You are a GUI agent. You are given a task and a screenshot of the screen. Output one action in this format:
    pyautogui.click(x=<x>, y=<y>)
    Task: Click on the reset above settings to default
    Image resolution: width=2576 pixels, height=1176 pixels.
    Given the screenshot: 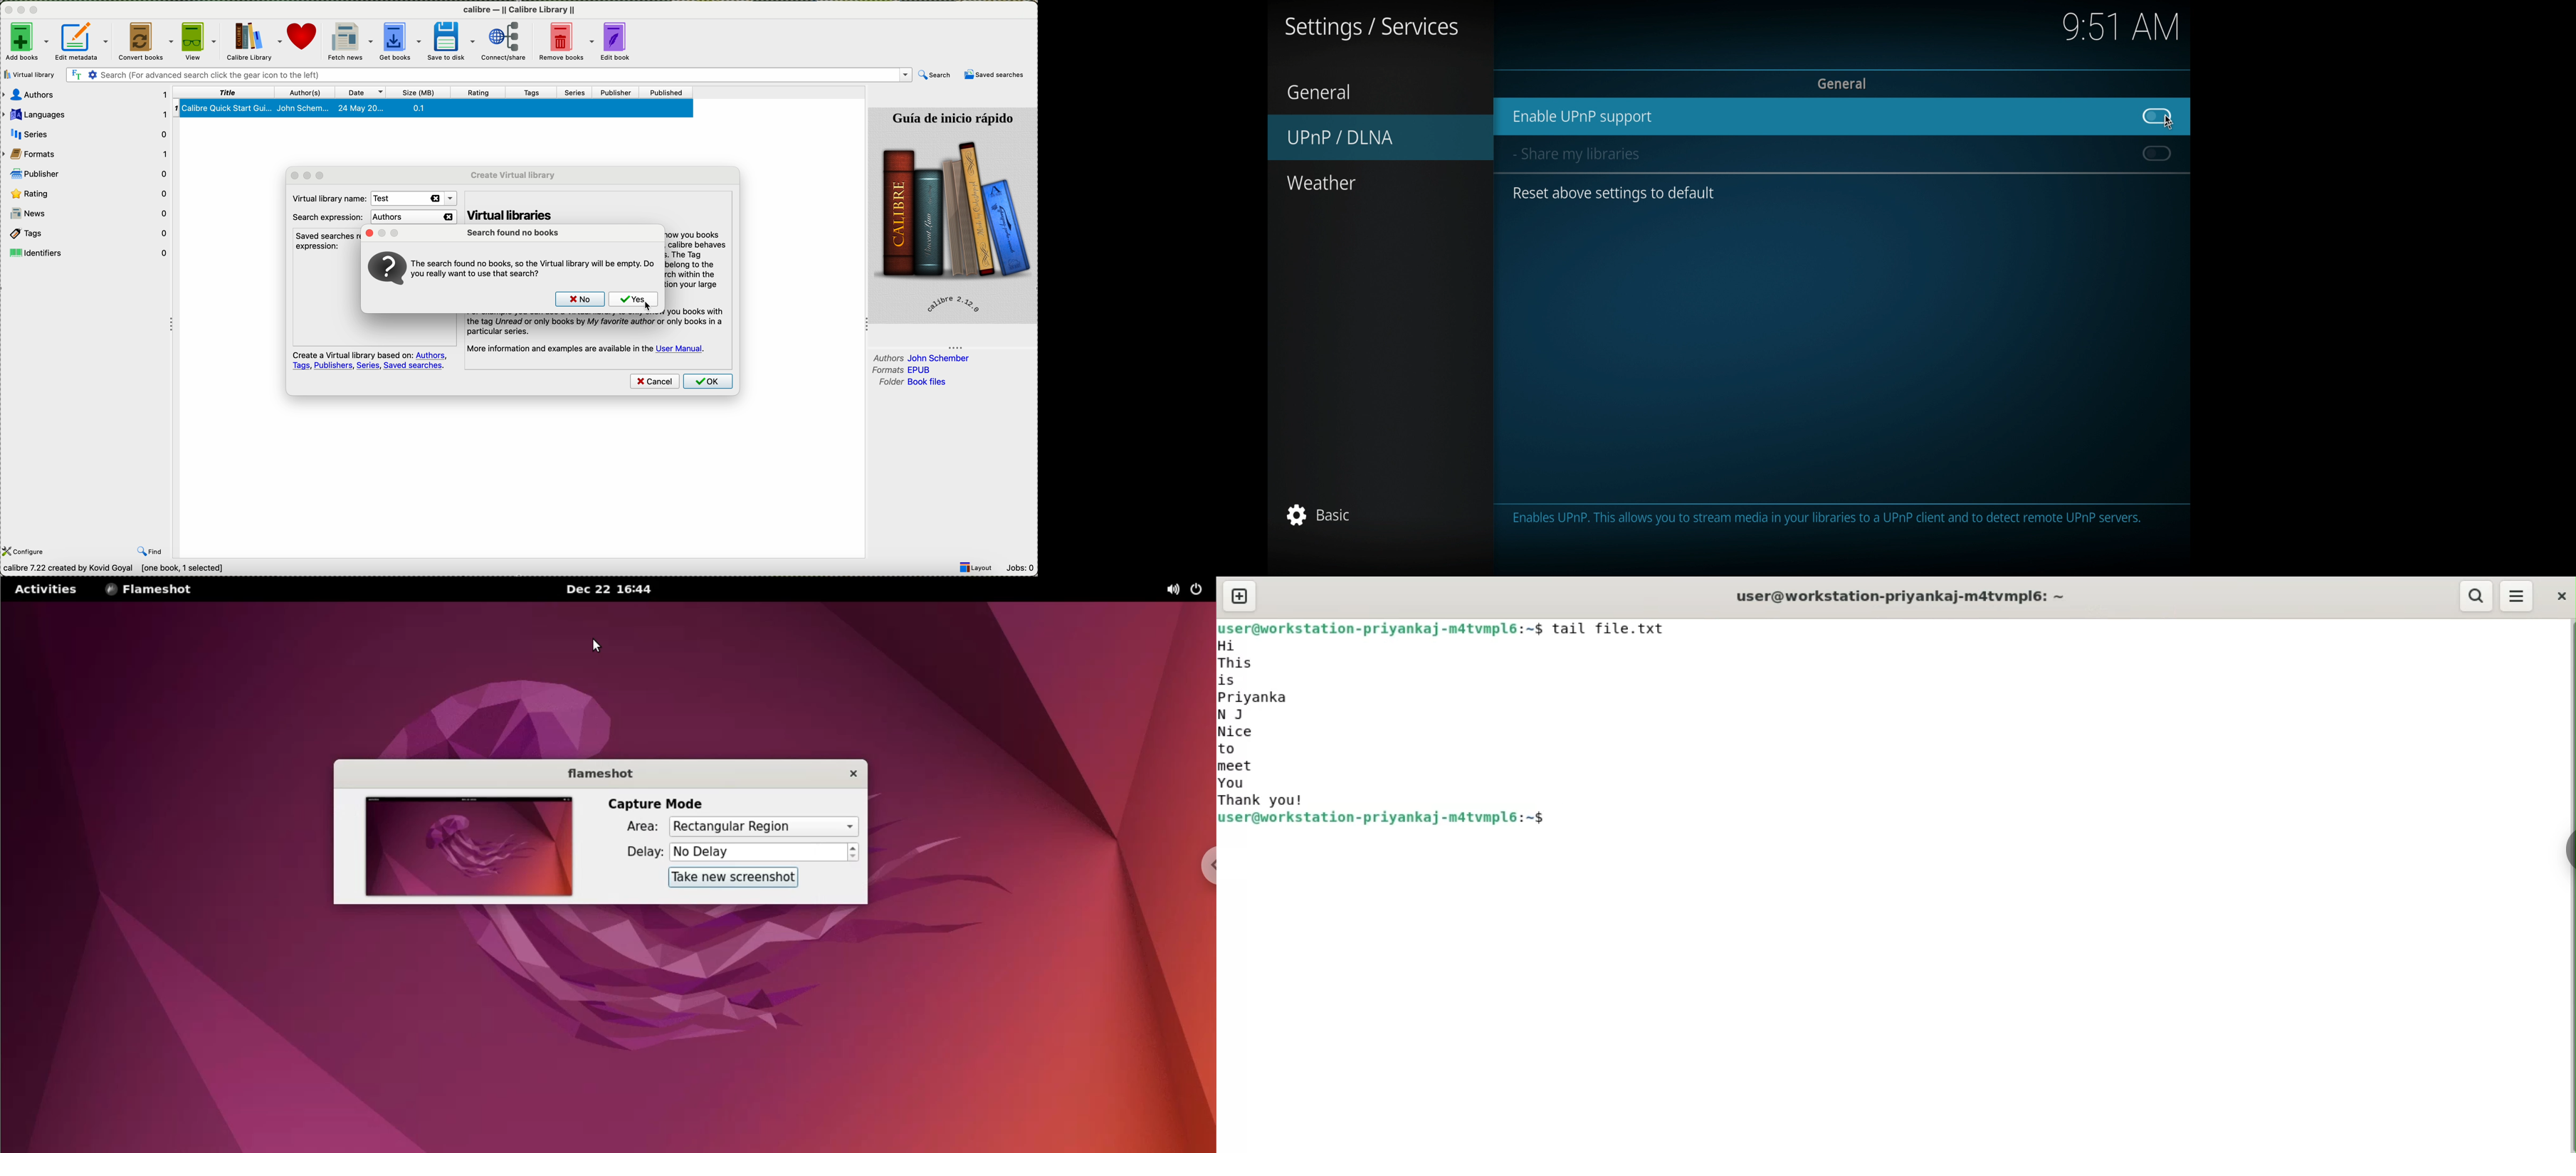 What is the action you would take?
    pyautogui.click(x=1614, y=194)
    